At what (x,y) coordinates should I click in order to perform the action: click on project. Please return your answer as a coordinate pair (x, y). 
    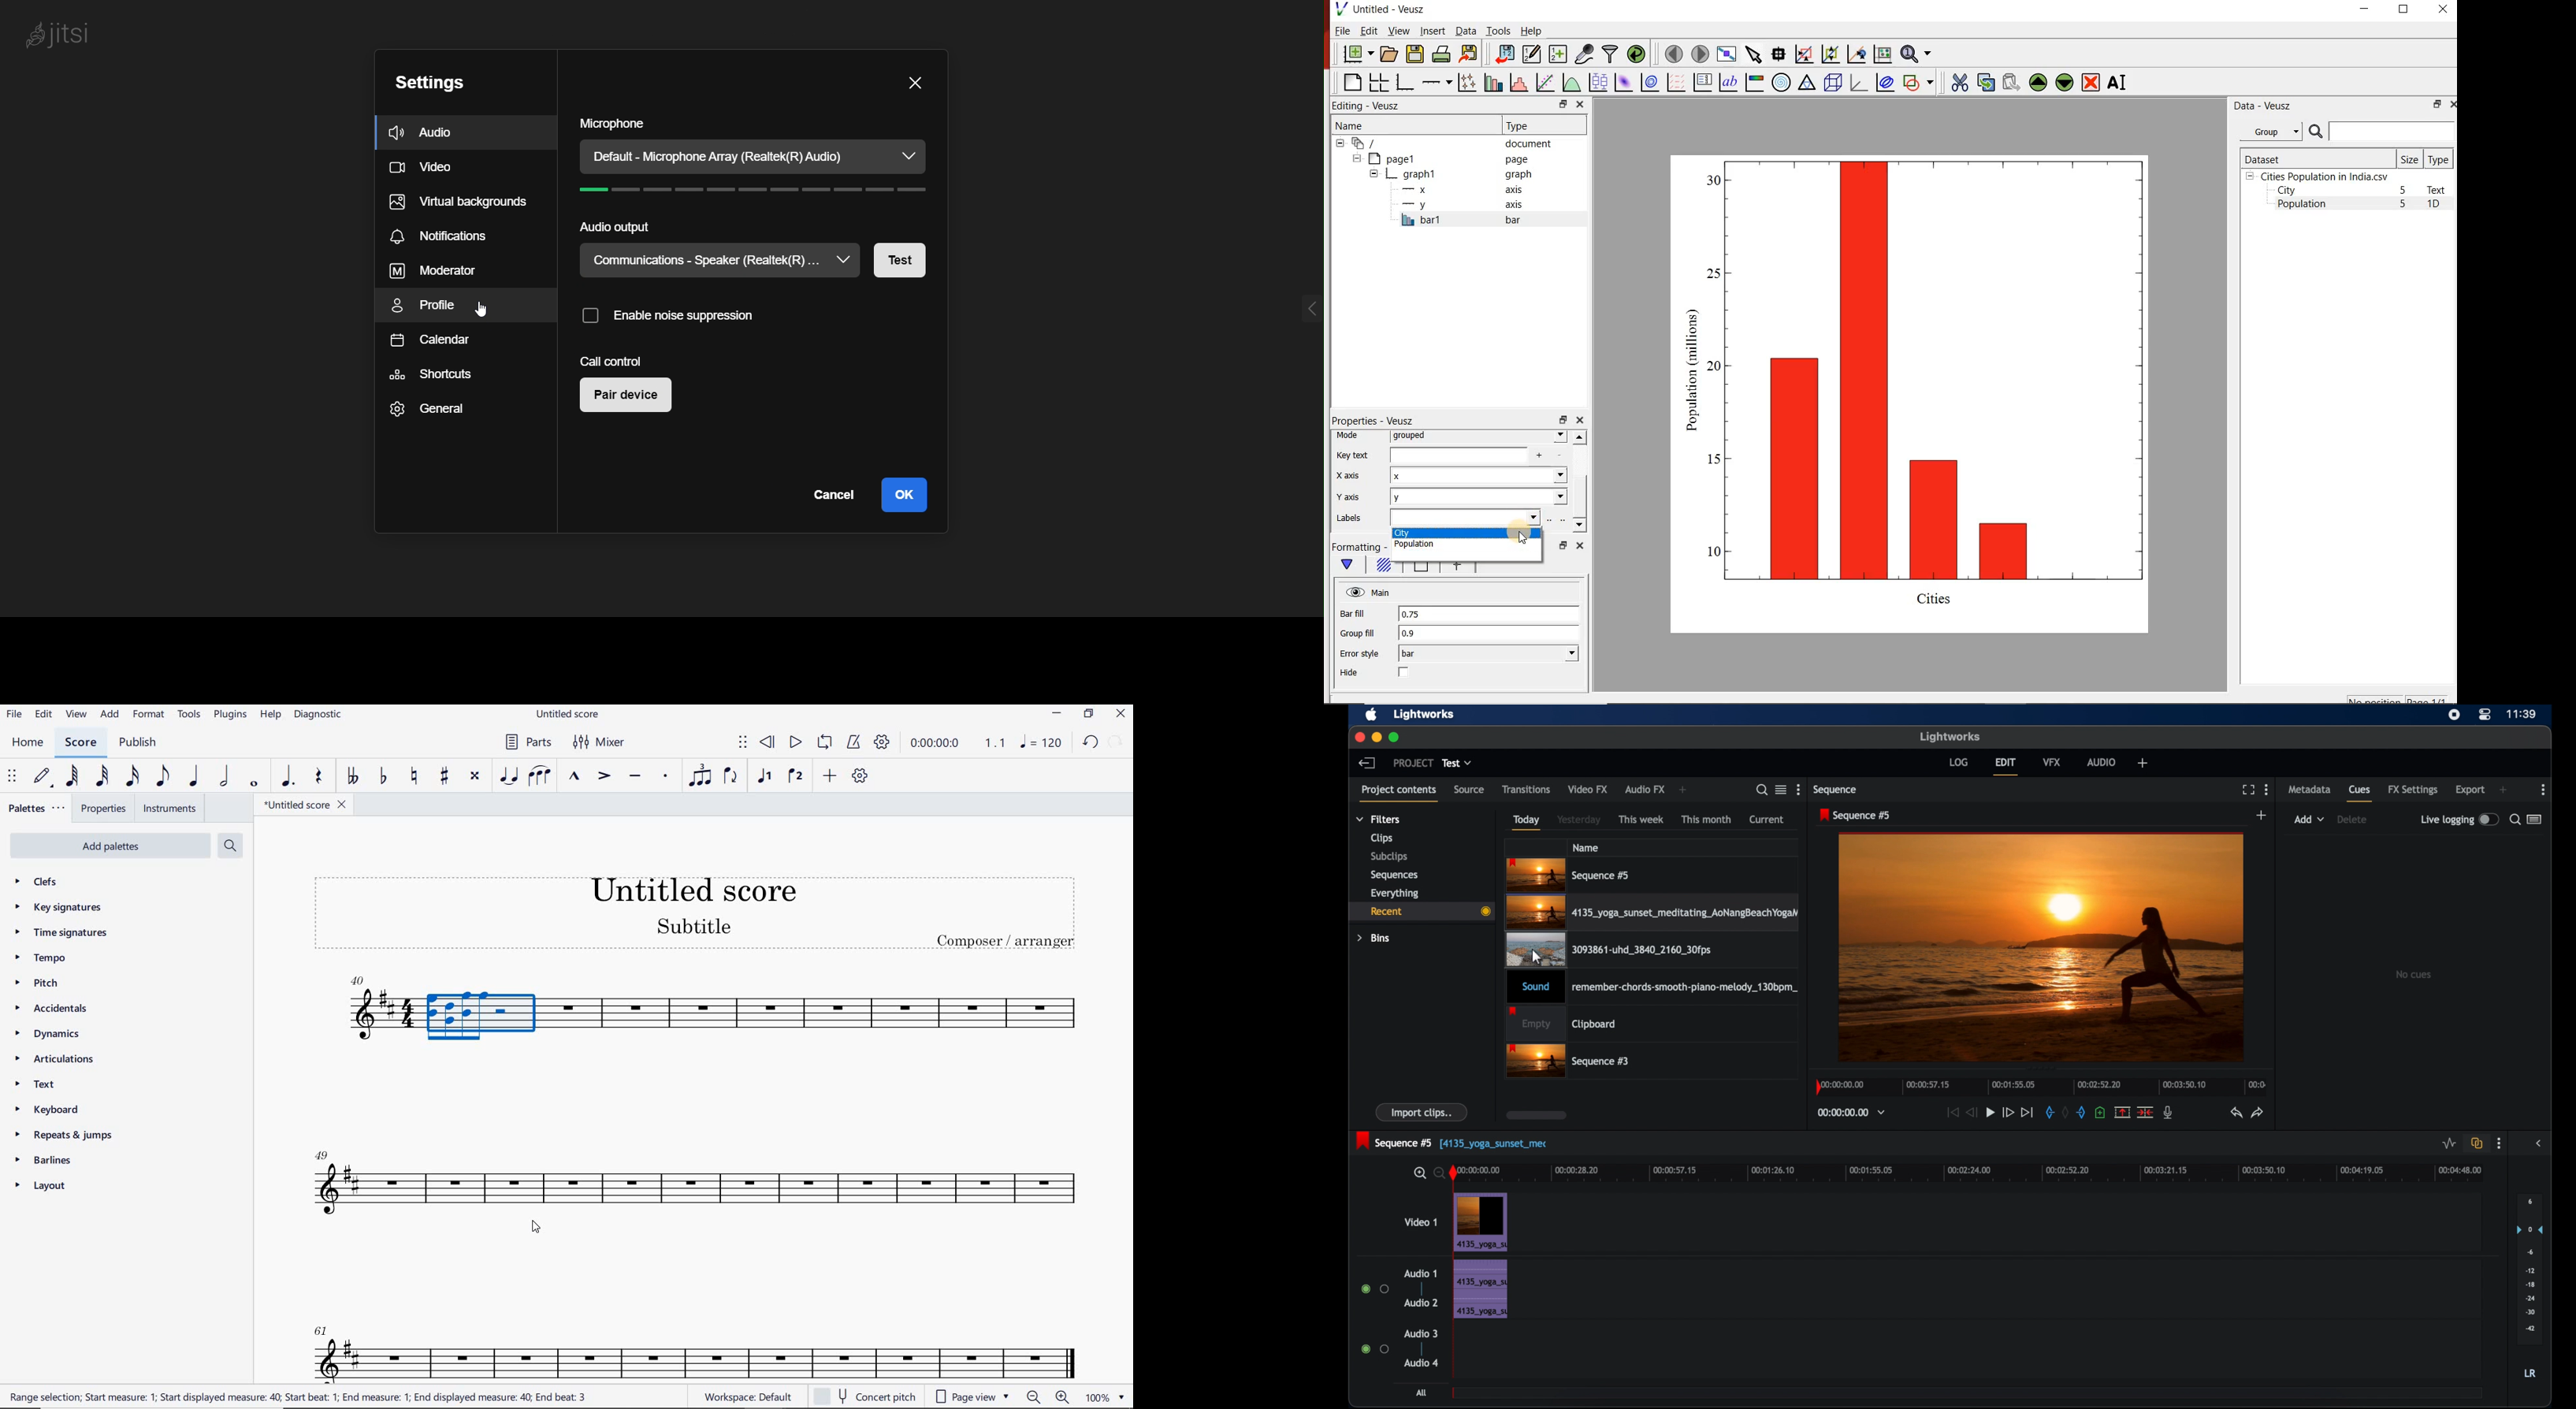
    Looking at the image, I should click on (1413, 763).